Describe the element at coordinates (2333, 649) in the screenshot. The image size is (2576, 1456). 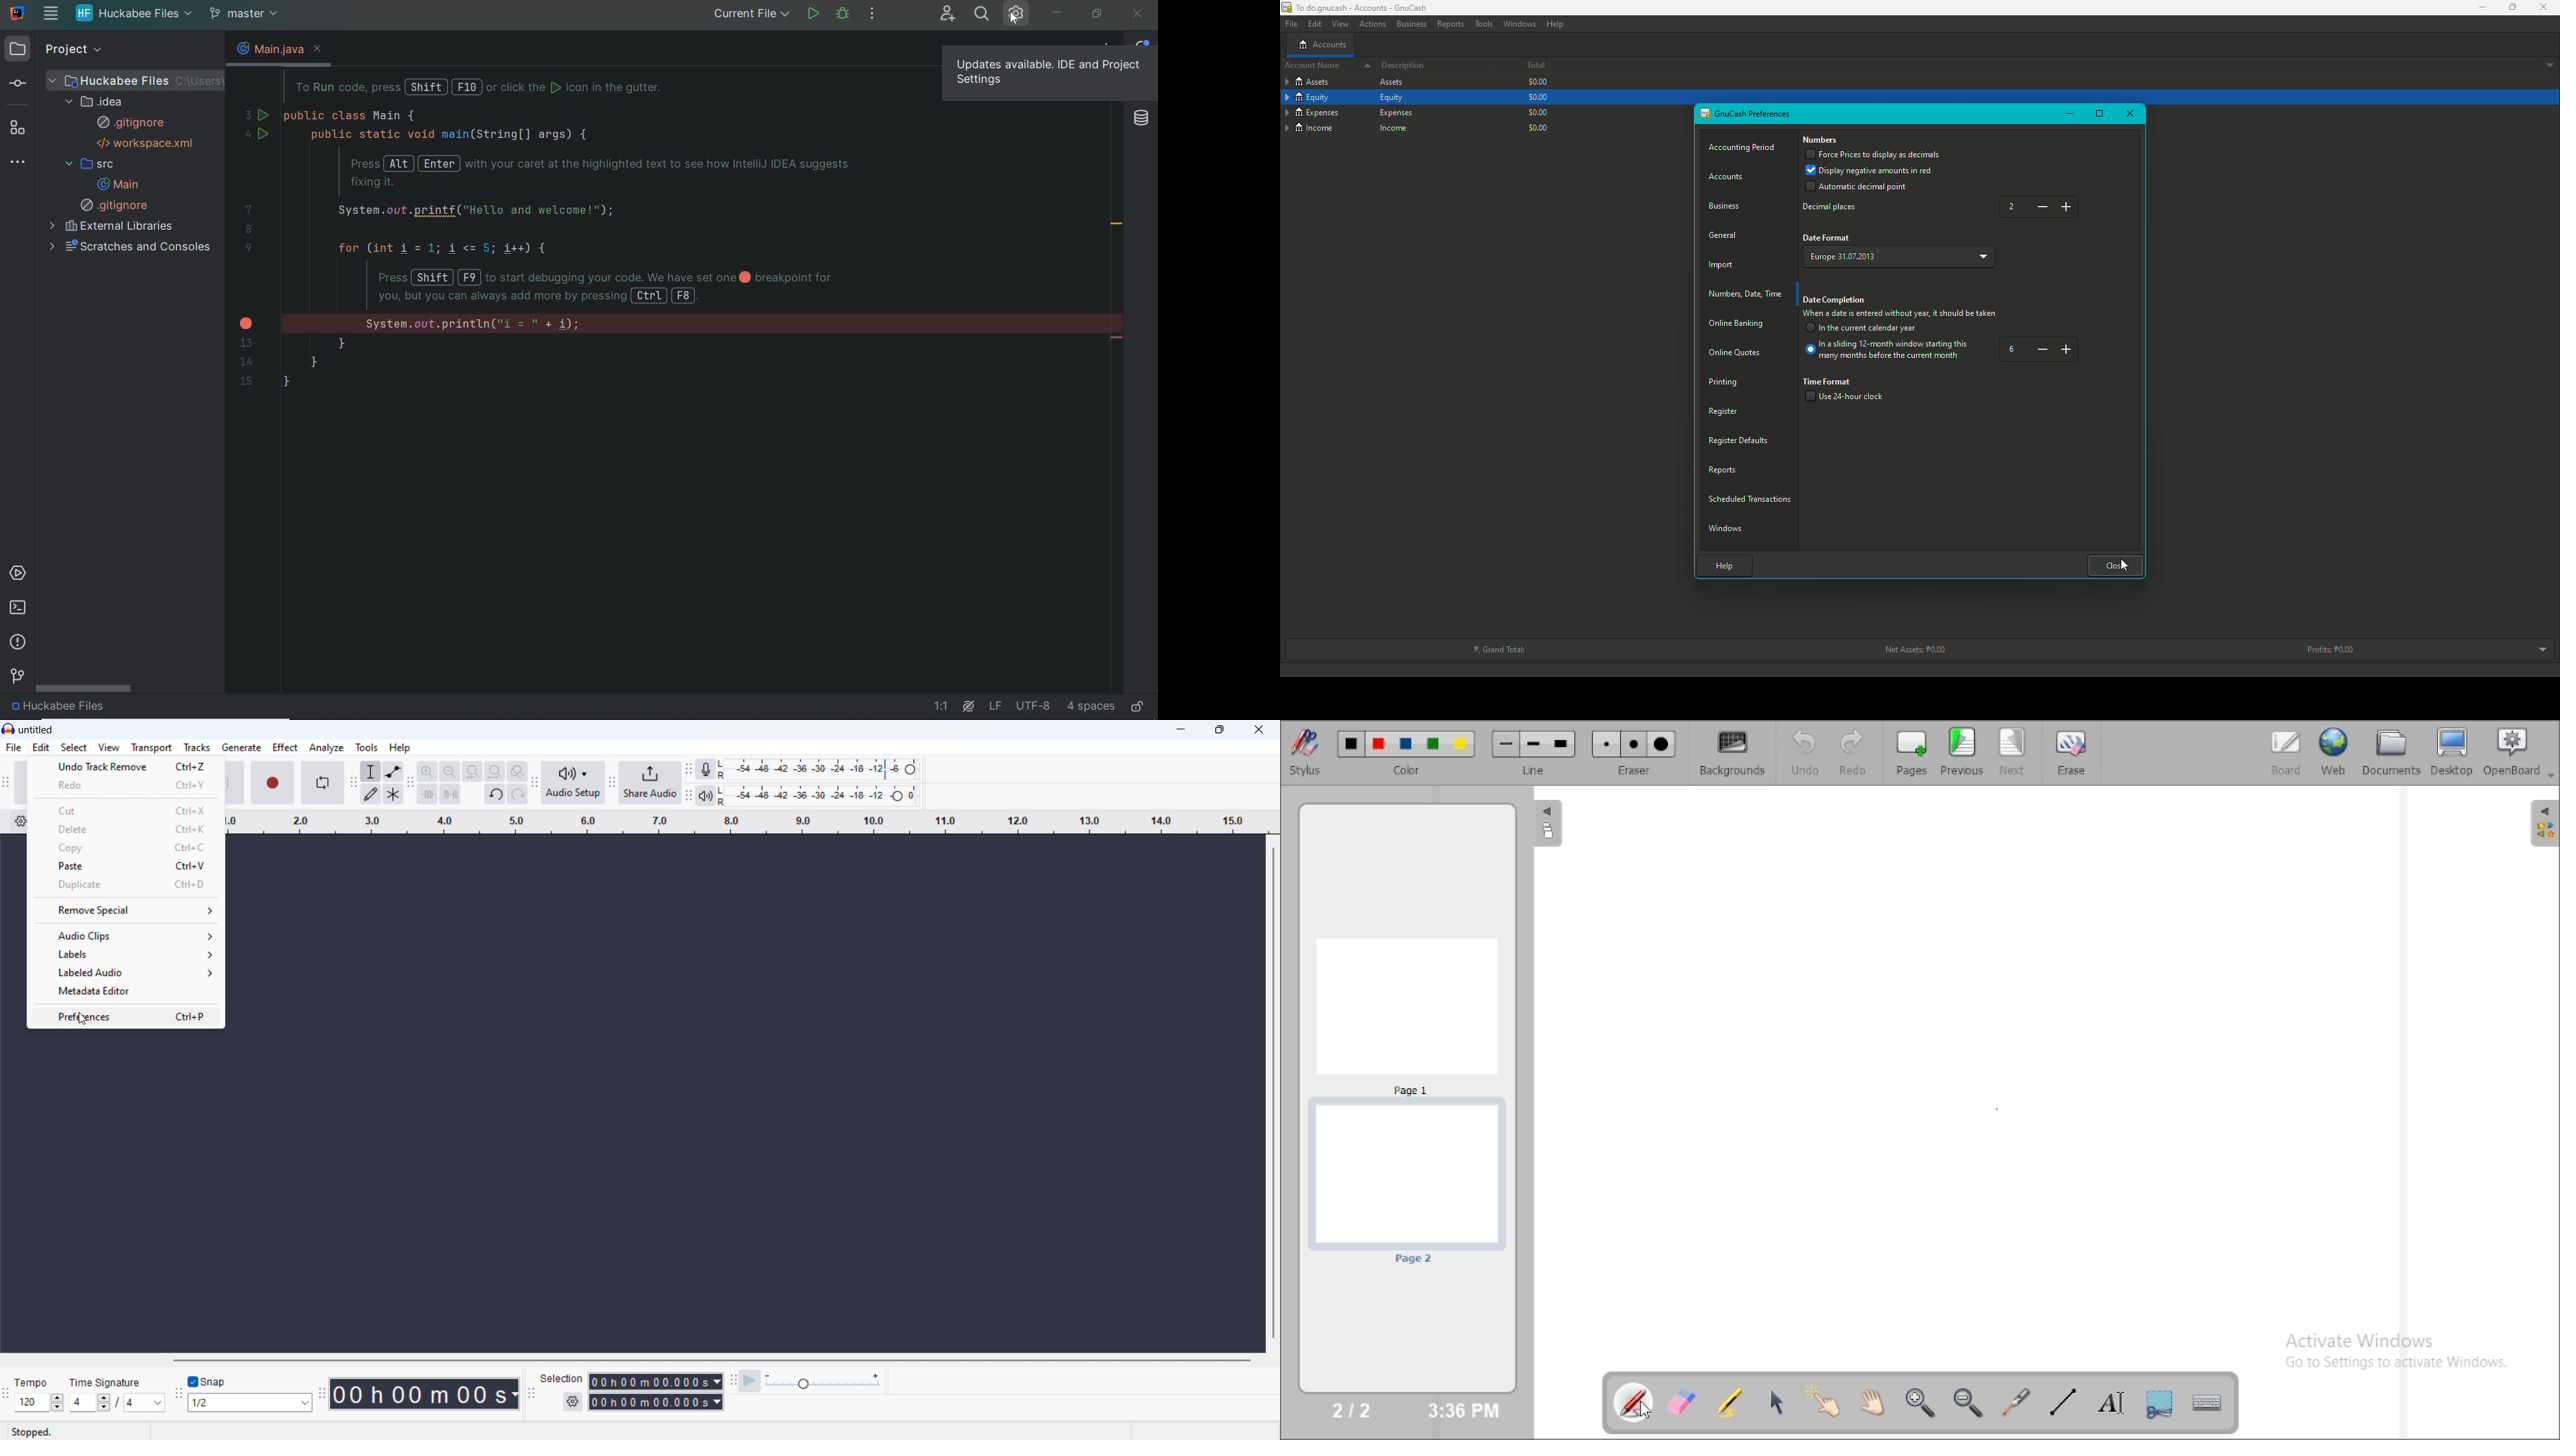
I see `Profits` at that location.